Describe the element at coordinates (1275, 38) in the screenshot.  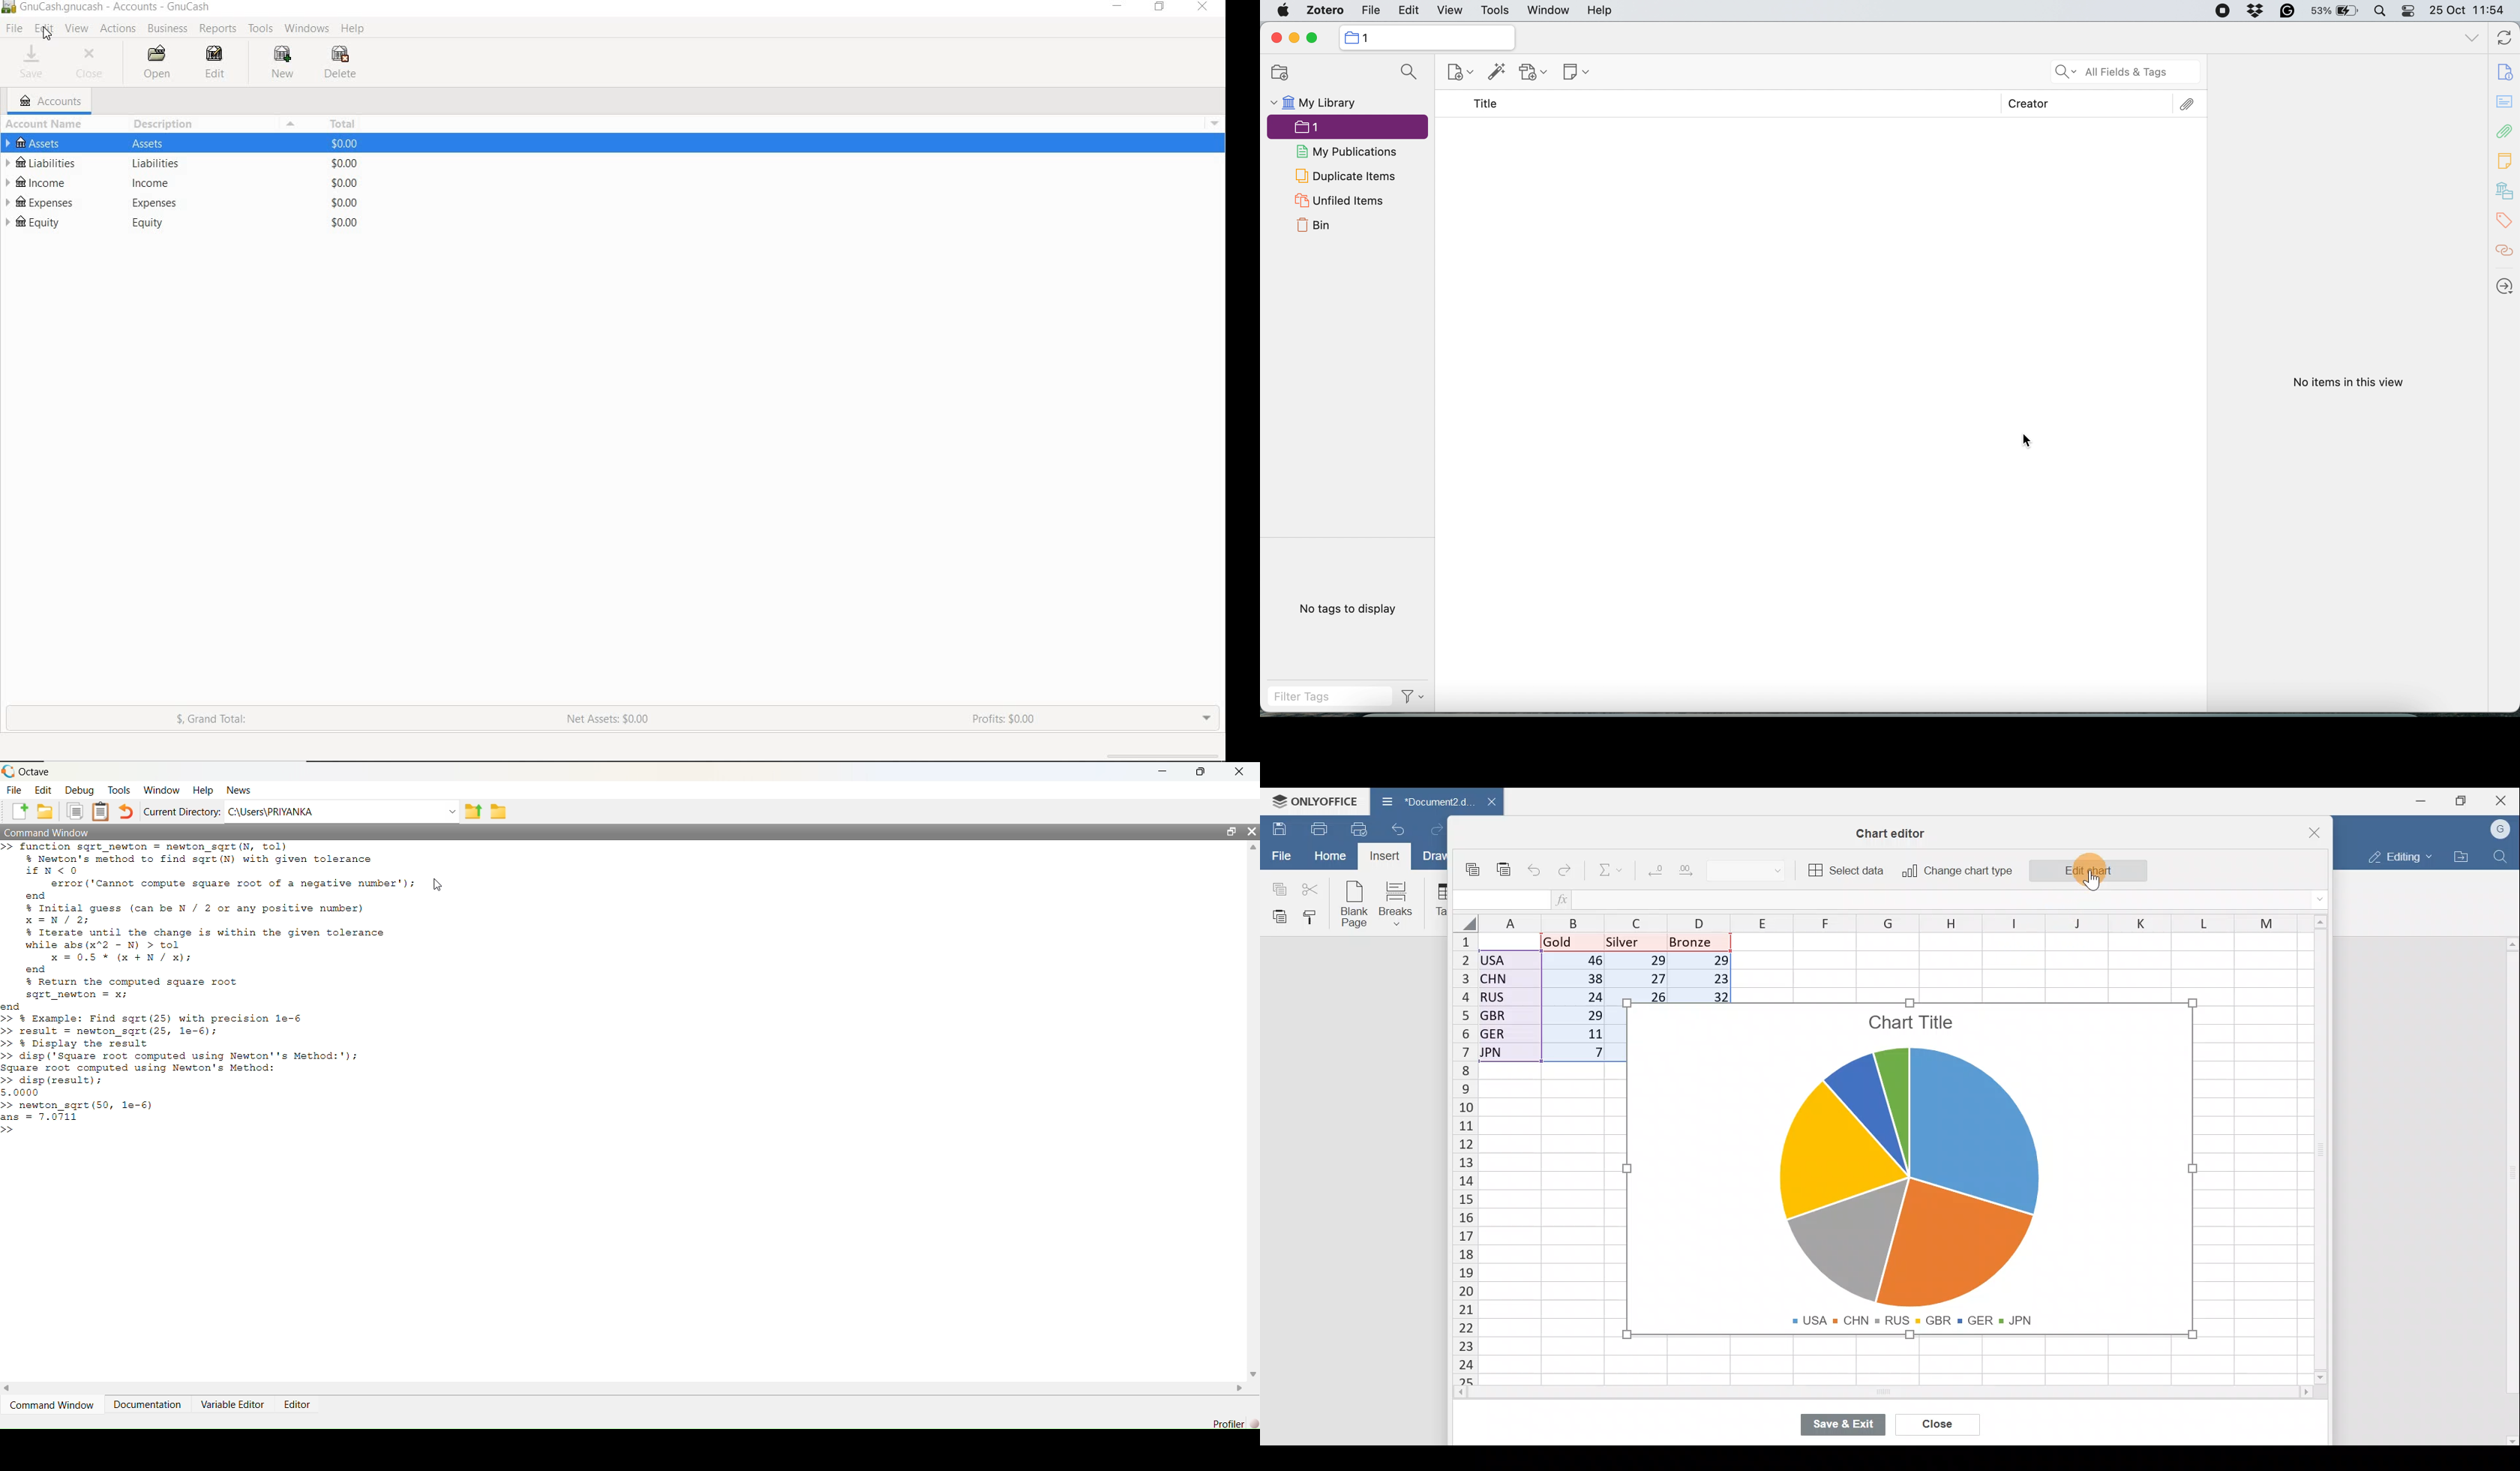
I see `close` at that location.